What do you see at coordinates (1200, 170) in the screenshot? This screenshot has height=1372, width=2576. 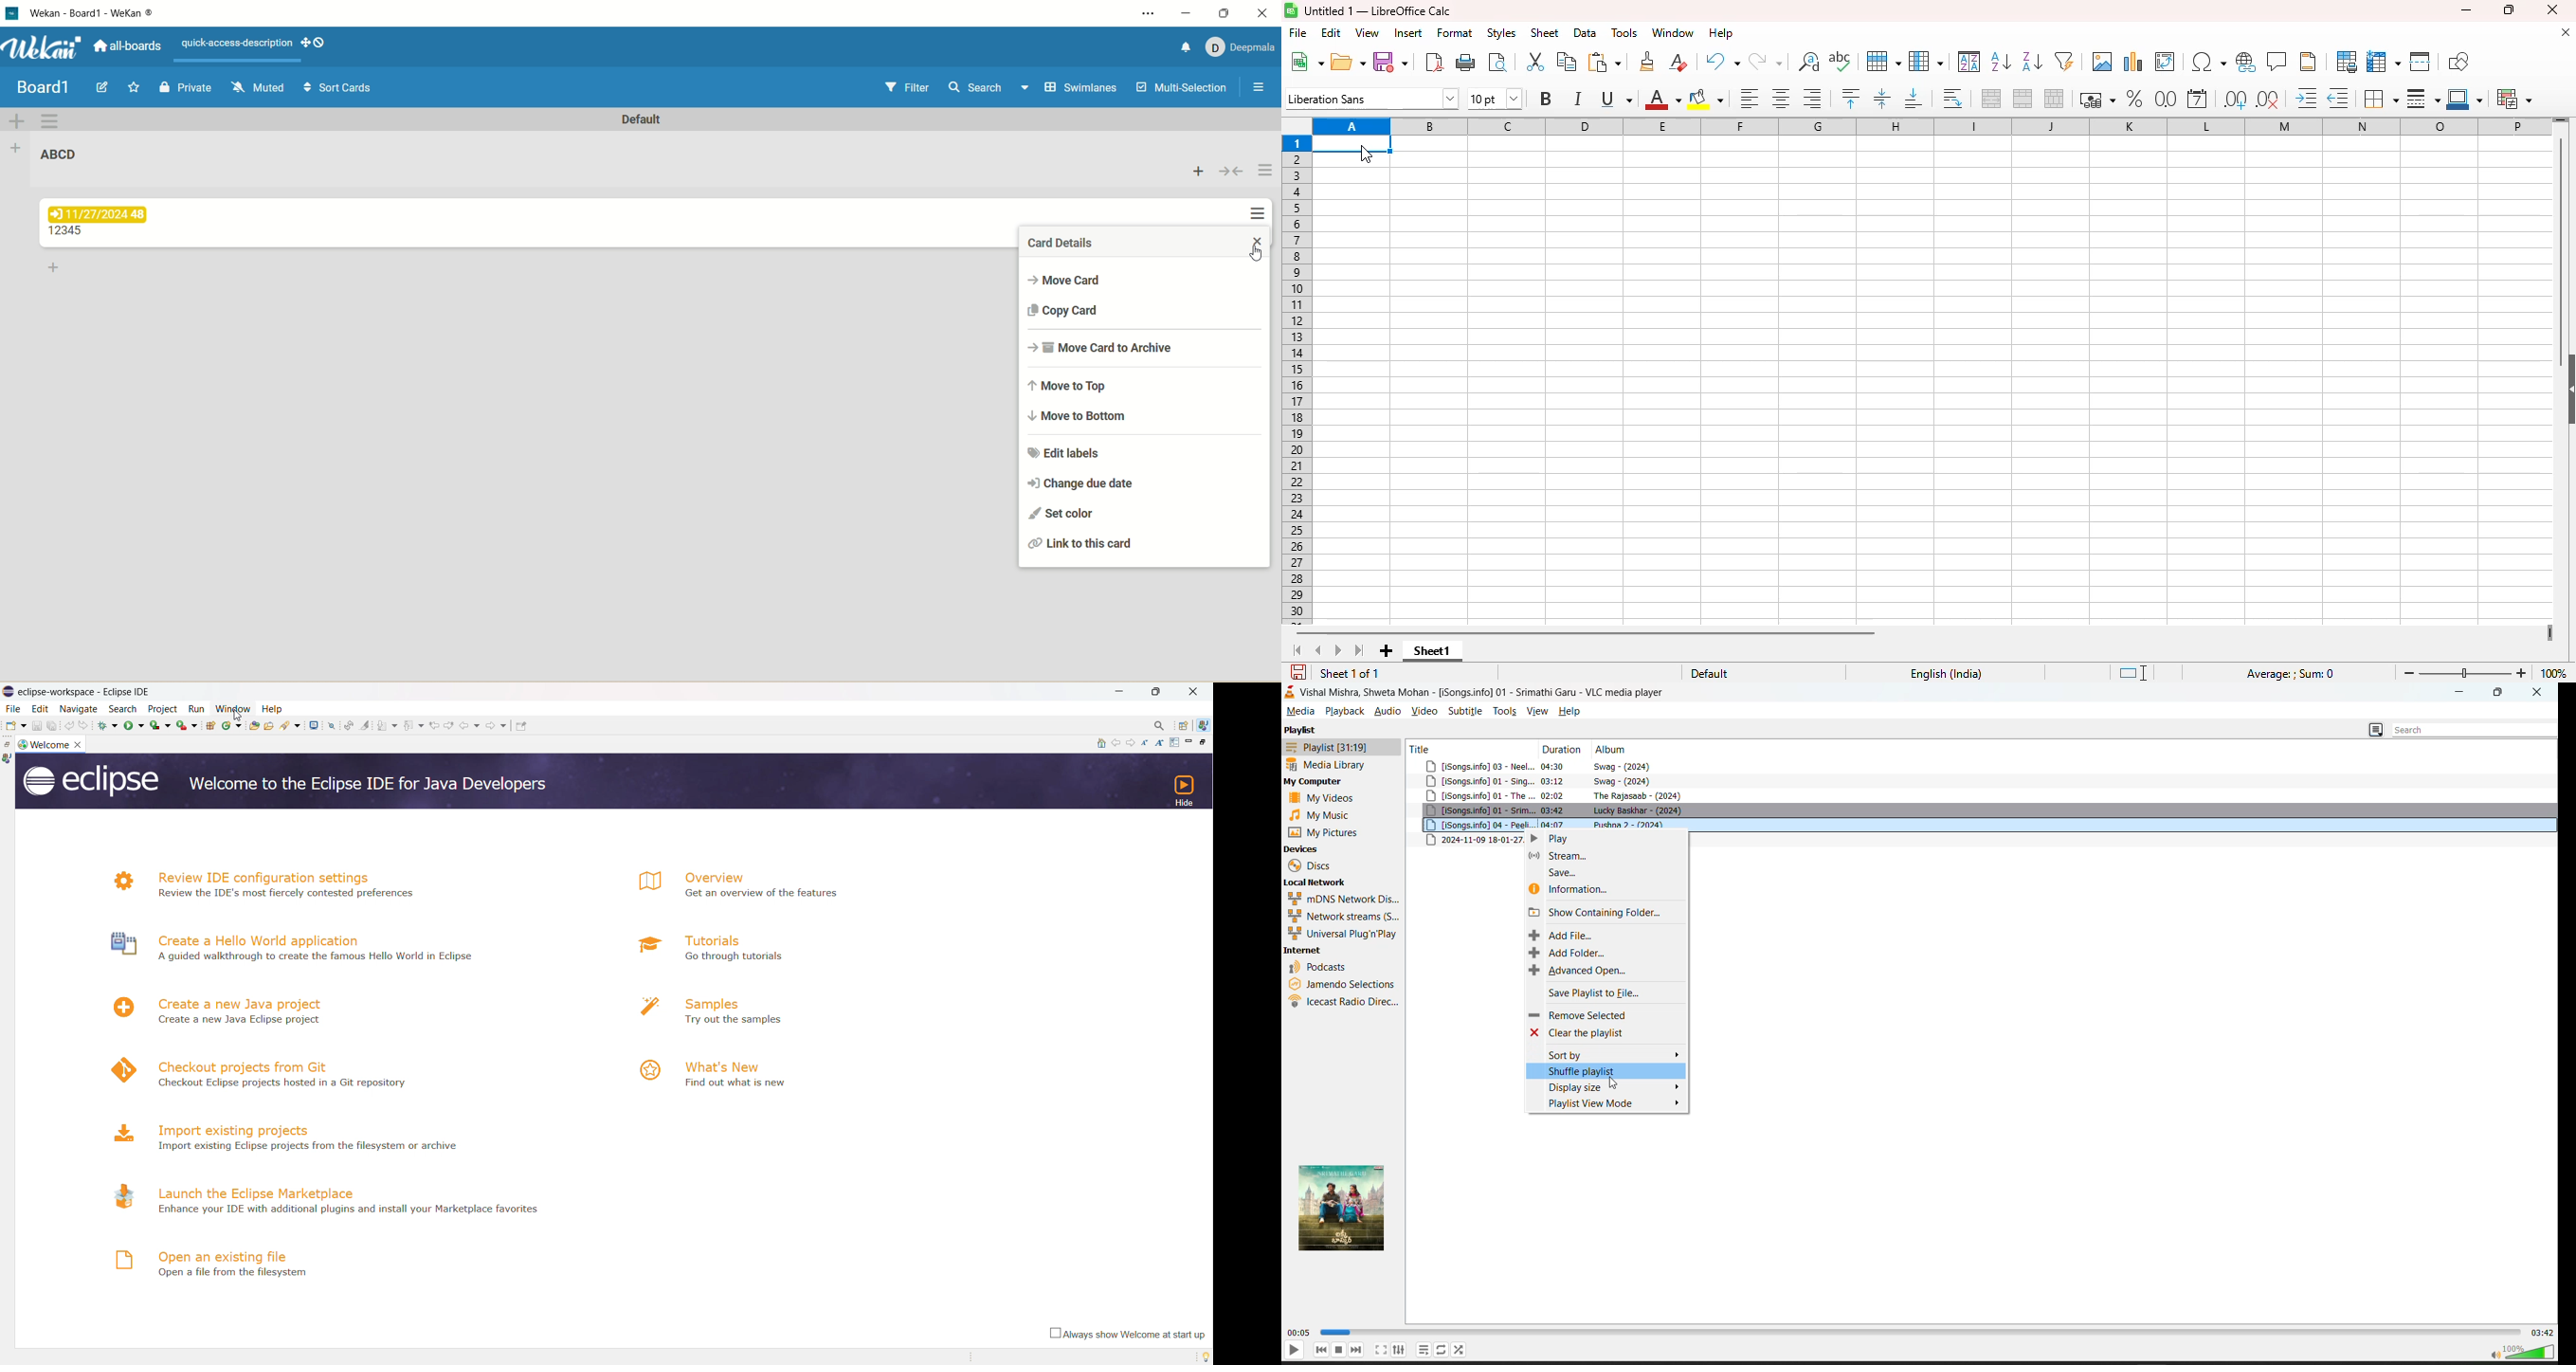 I see `add` at bounding box center [1200, 170].